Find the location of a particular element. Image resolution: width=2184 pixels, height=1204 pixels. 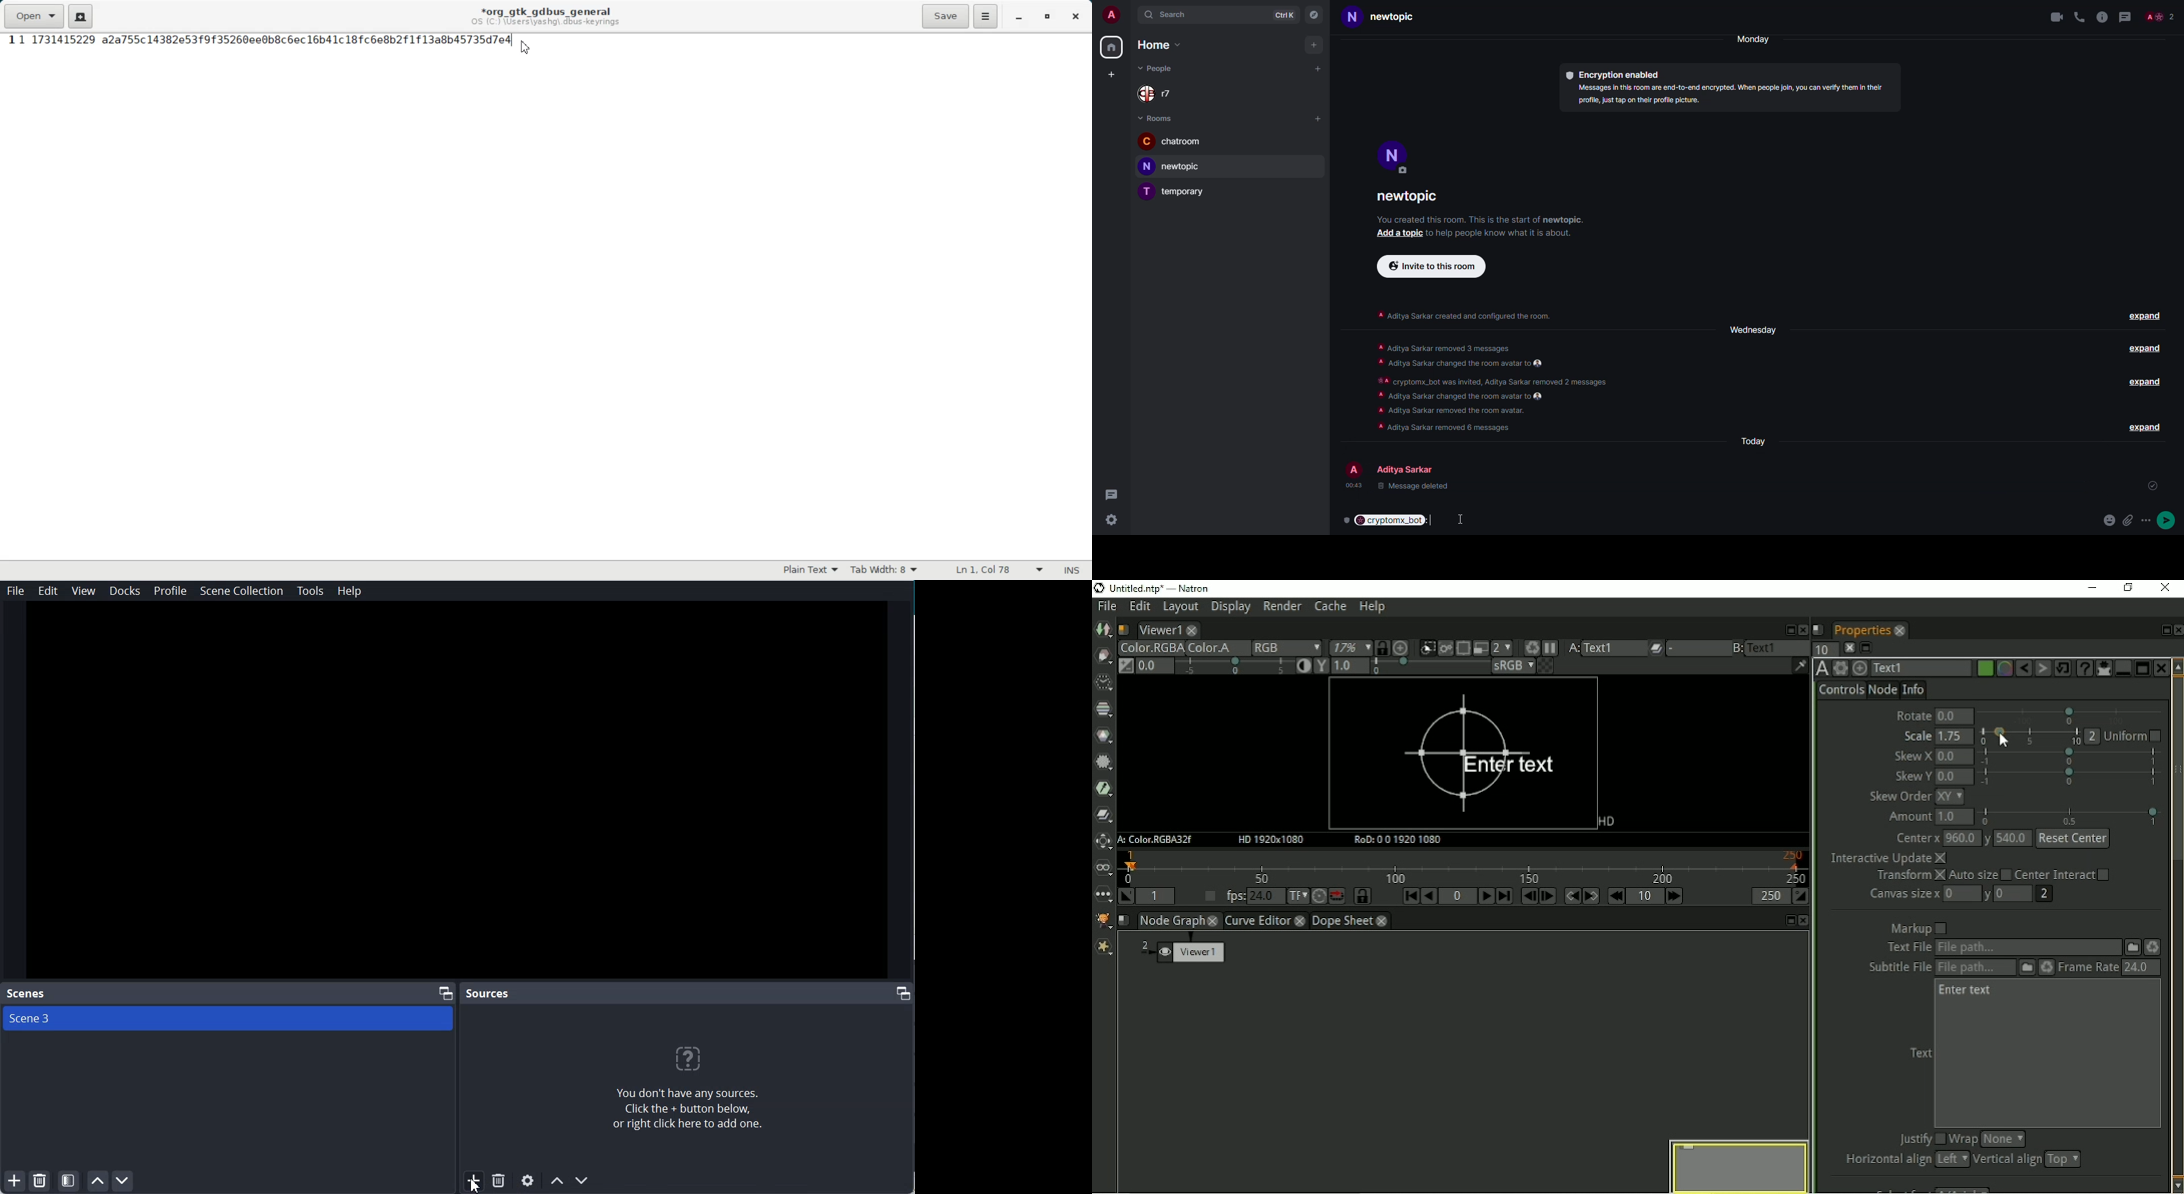

Open Source Settings is located at coordinates (527, 1182).